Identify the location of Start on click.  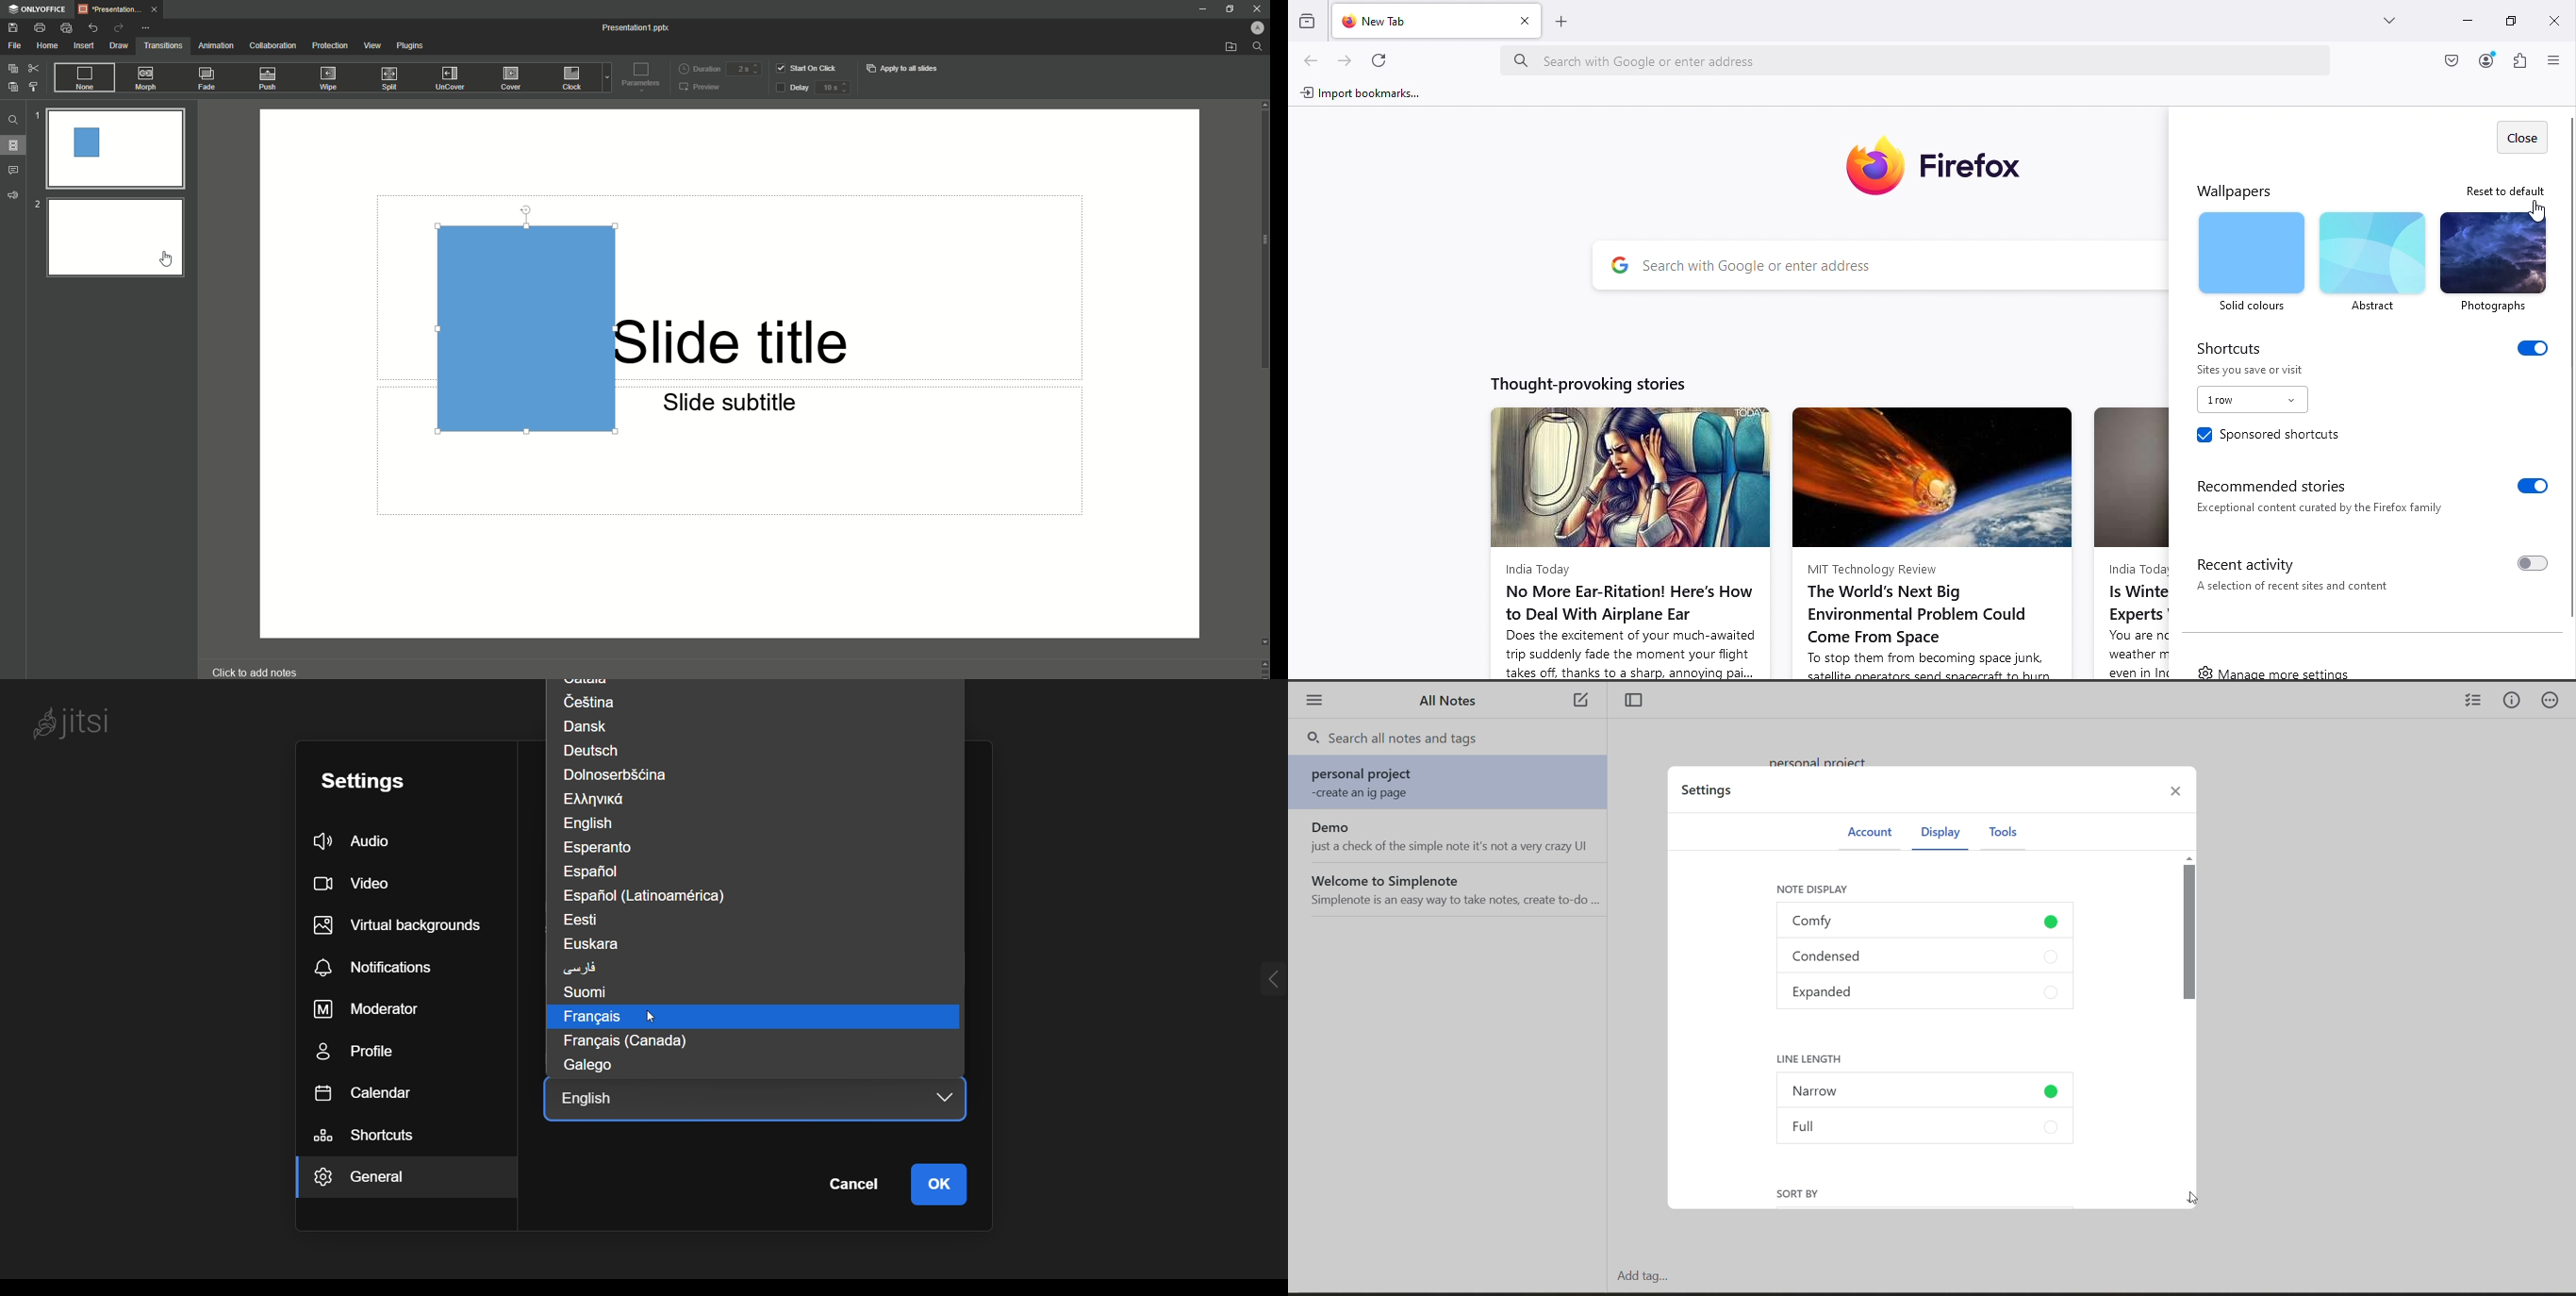
(808, 68).